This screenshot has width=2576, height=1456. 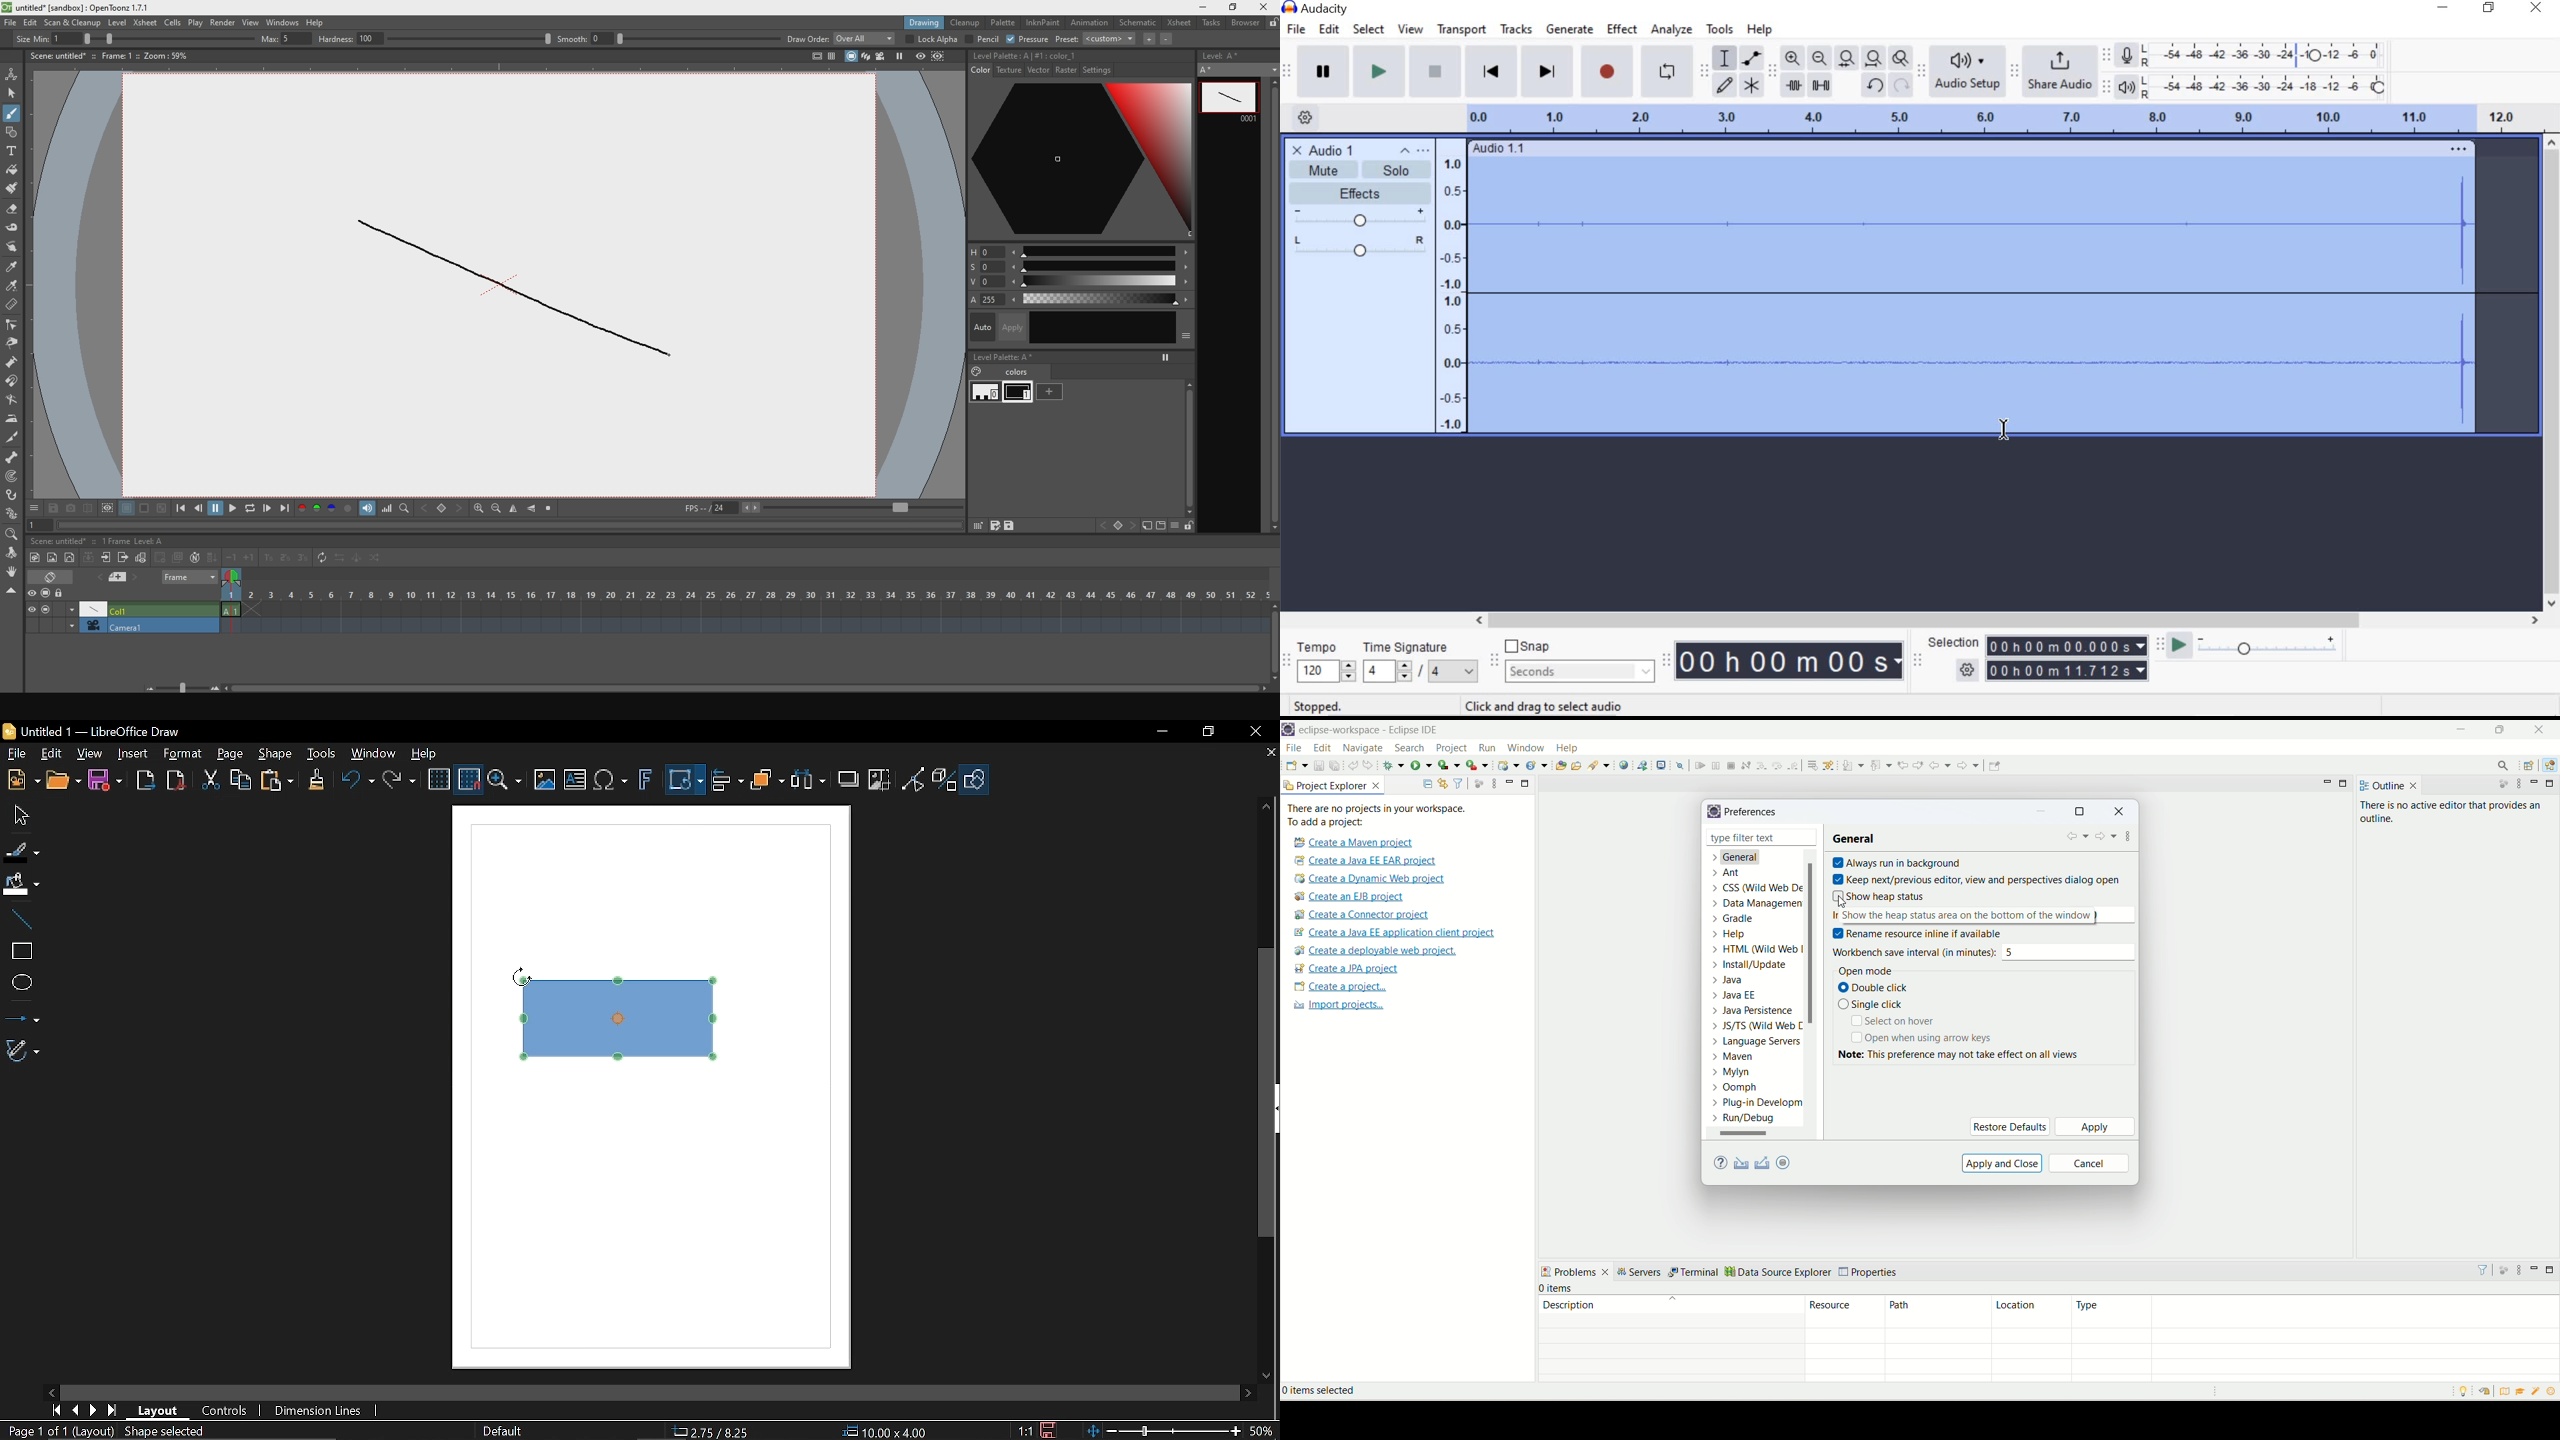 What do you see at coordinates (767, 782) in the screenshot?
I see `Arrange` at bounding box center [767, 782].